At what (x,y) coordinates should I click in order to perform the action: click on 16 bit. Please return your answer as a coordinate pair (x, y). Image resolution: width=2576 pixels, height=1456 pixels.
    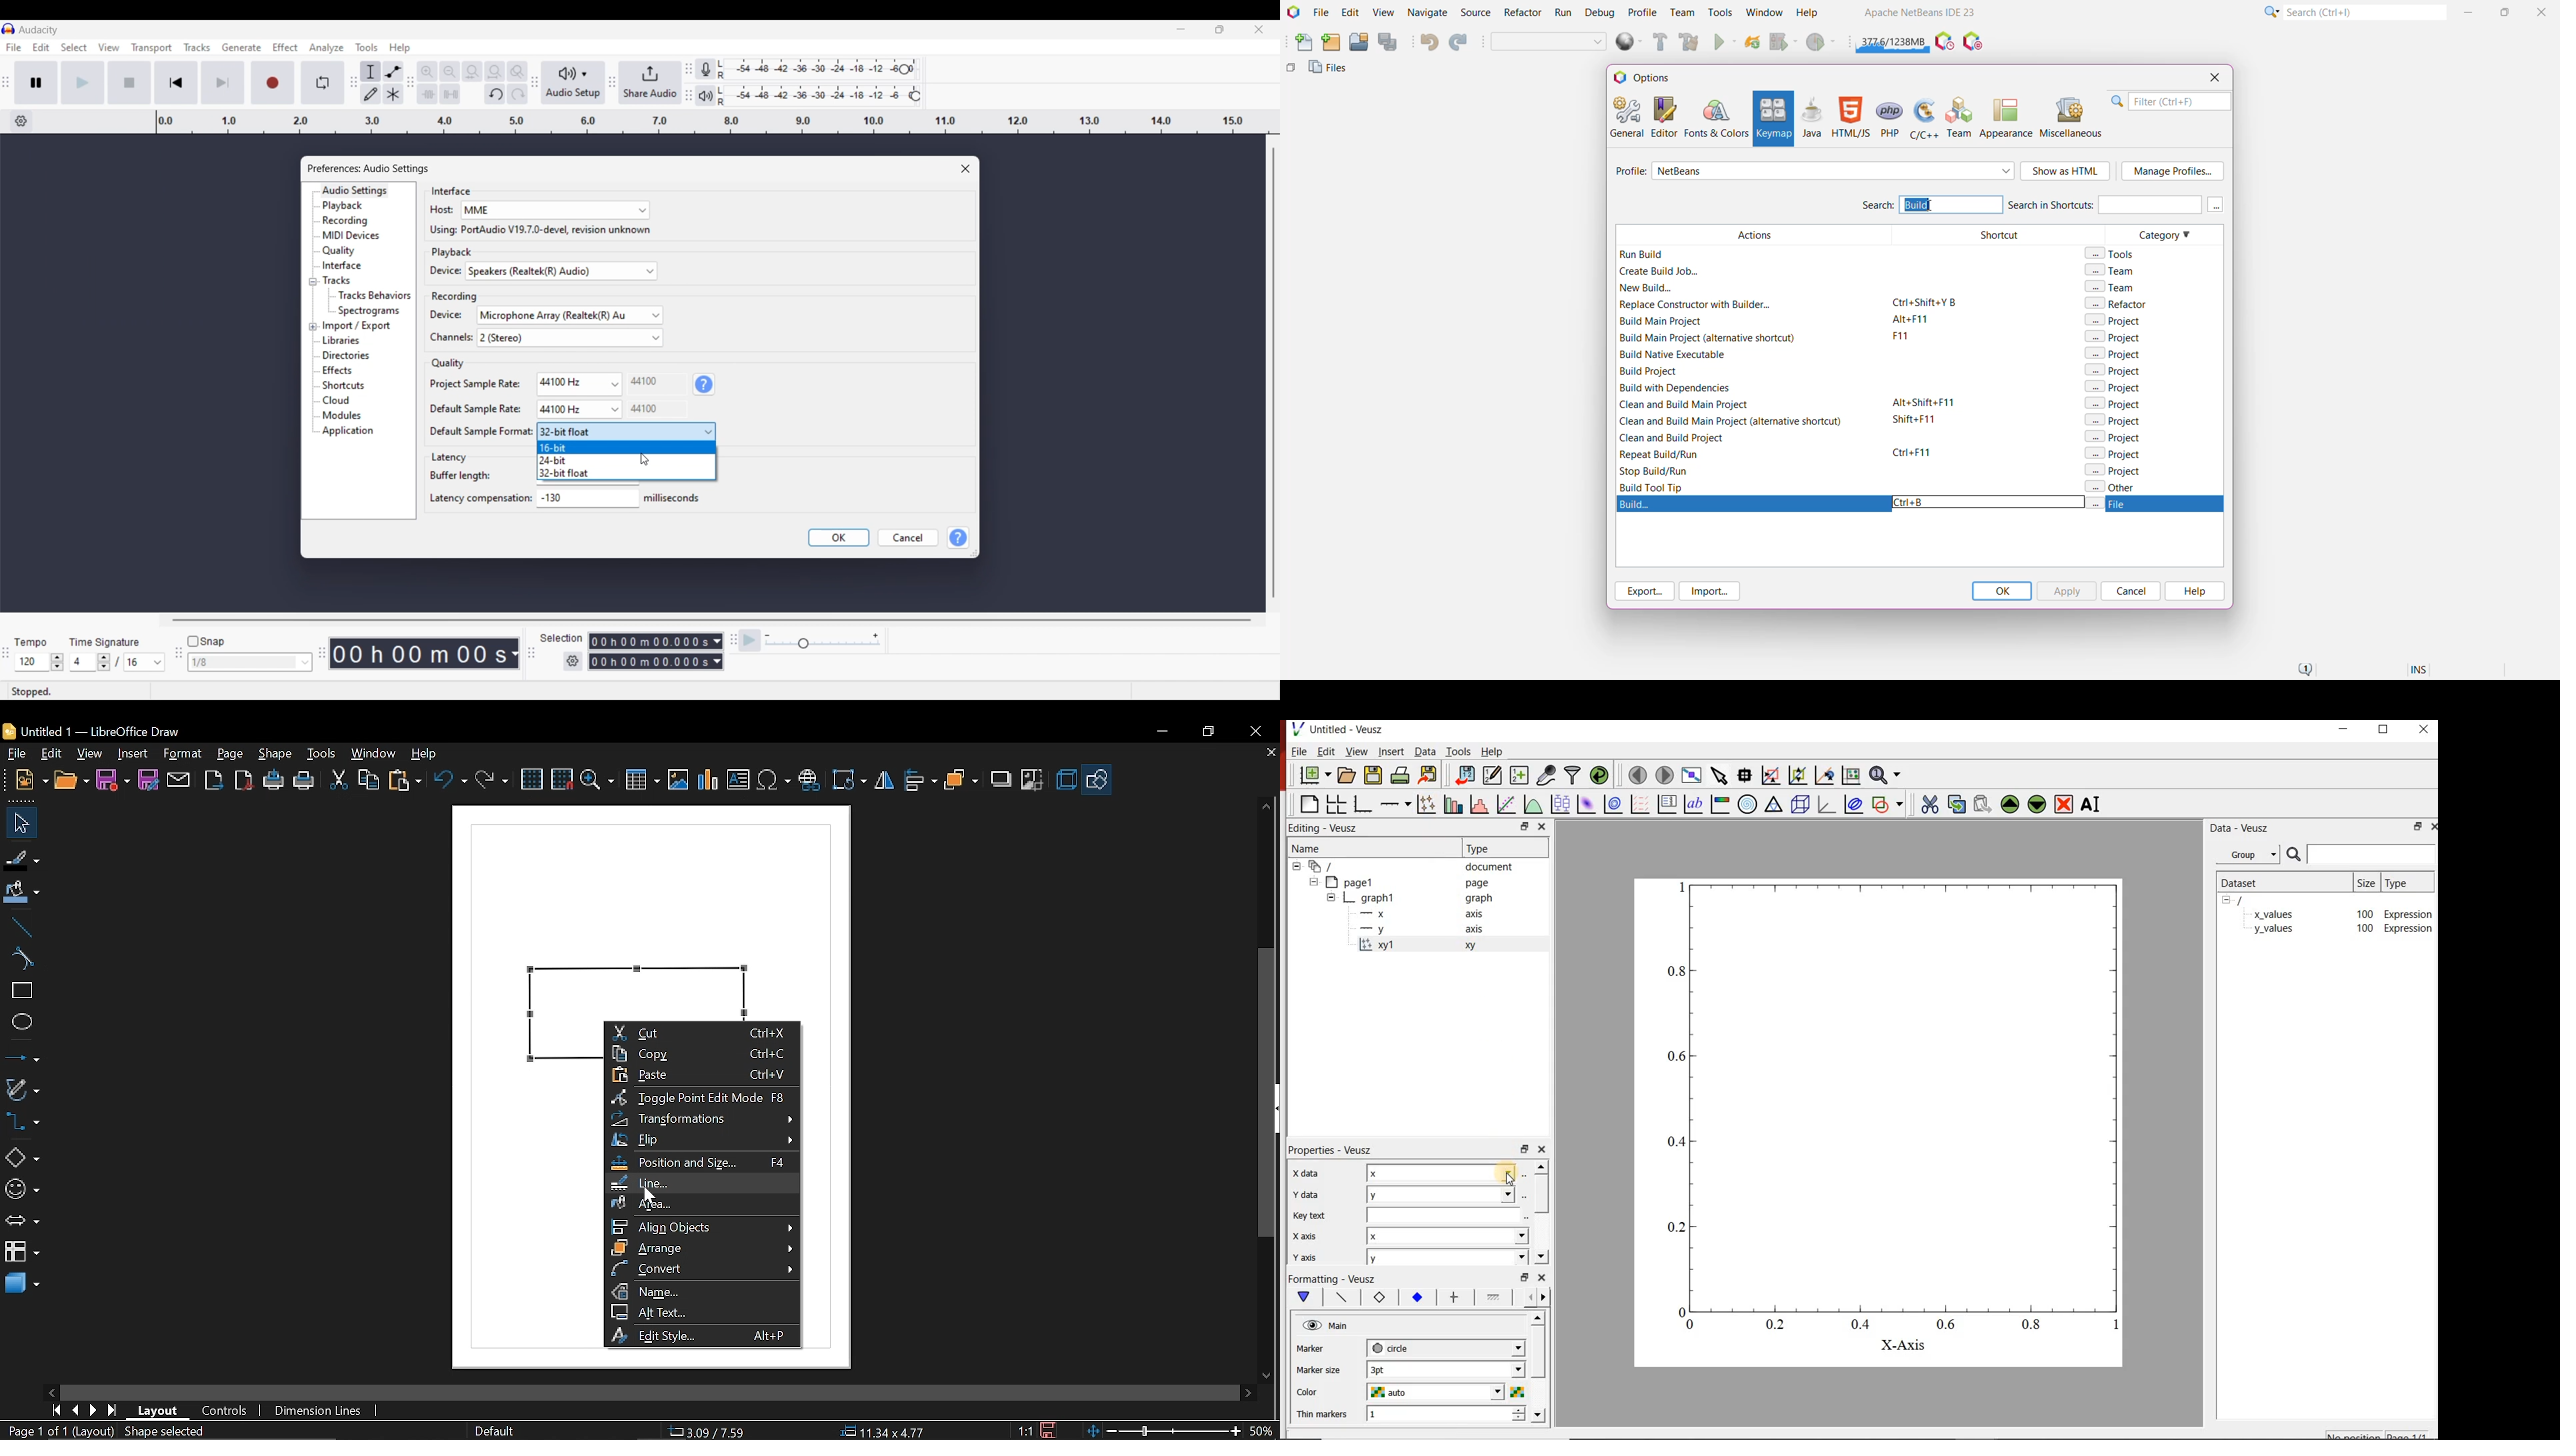
    Looking at the image, I should click on (626, 448).